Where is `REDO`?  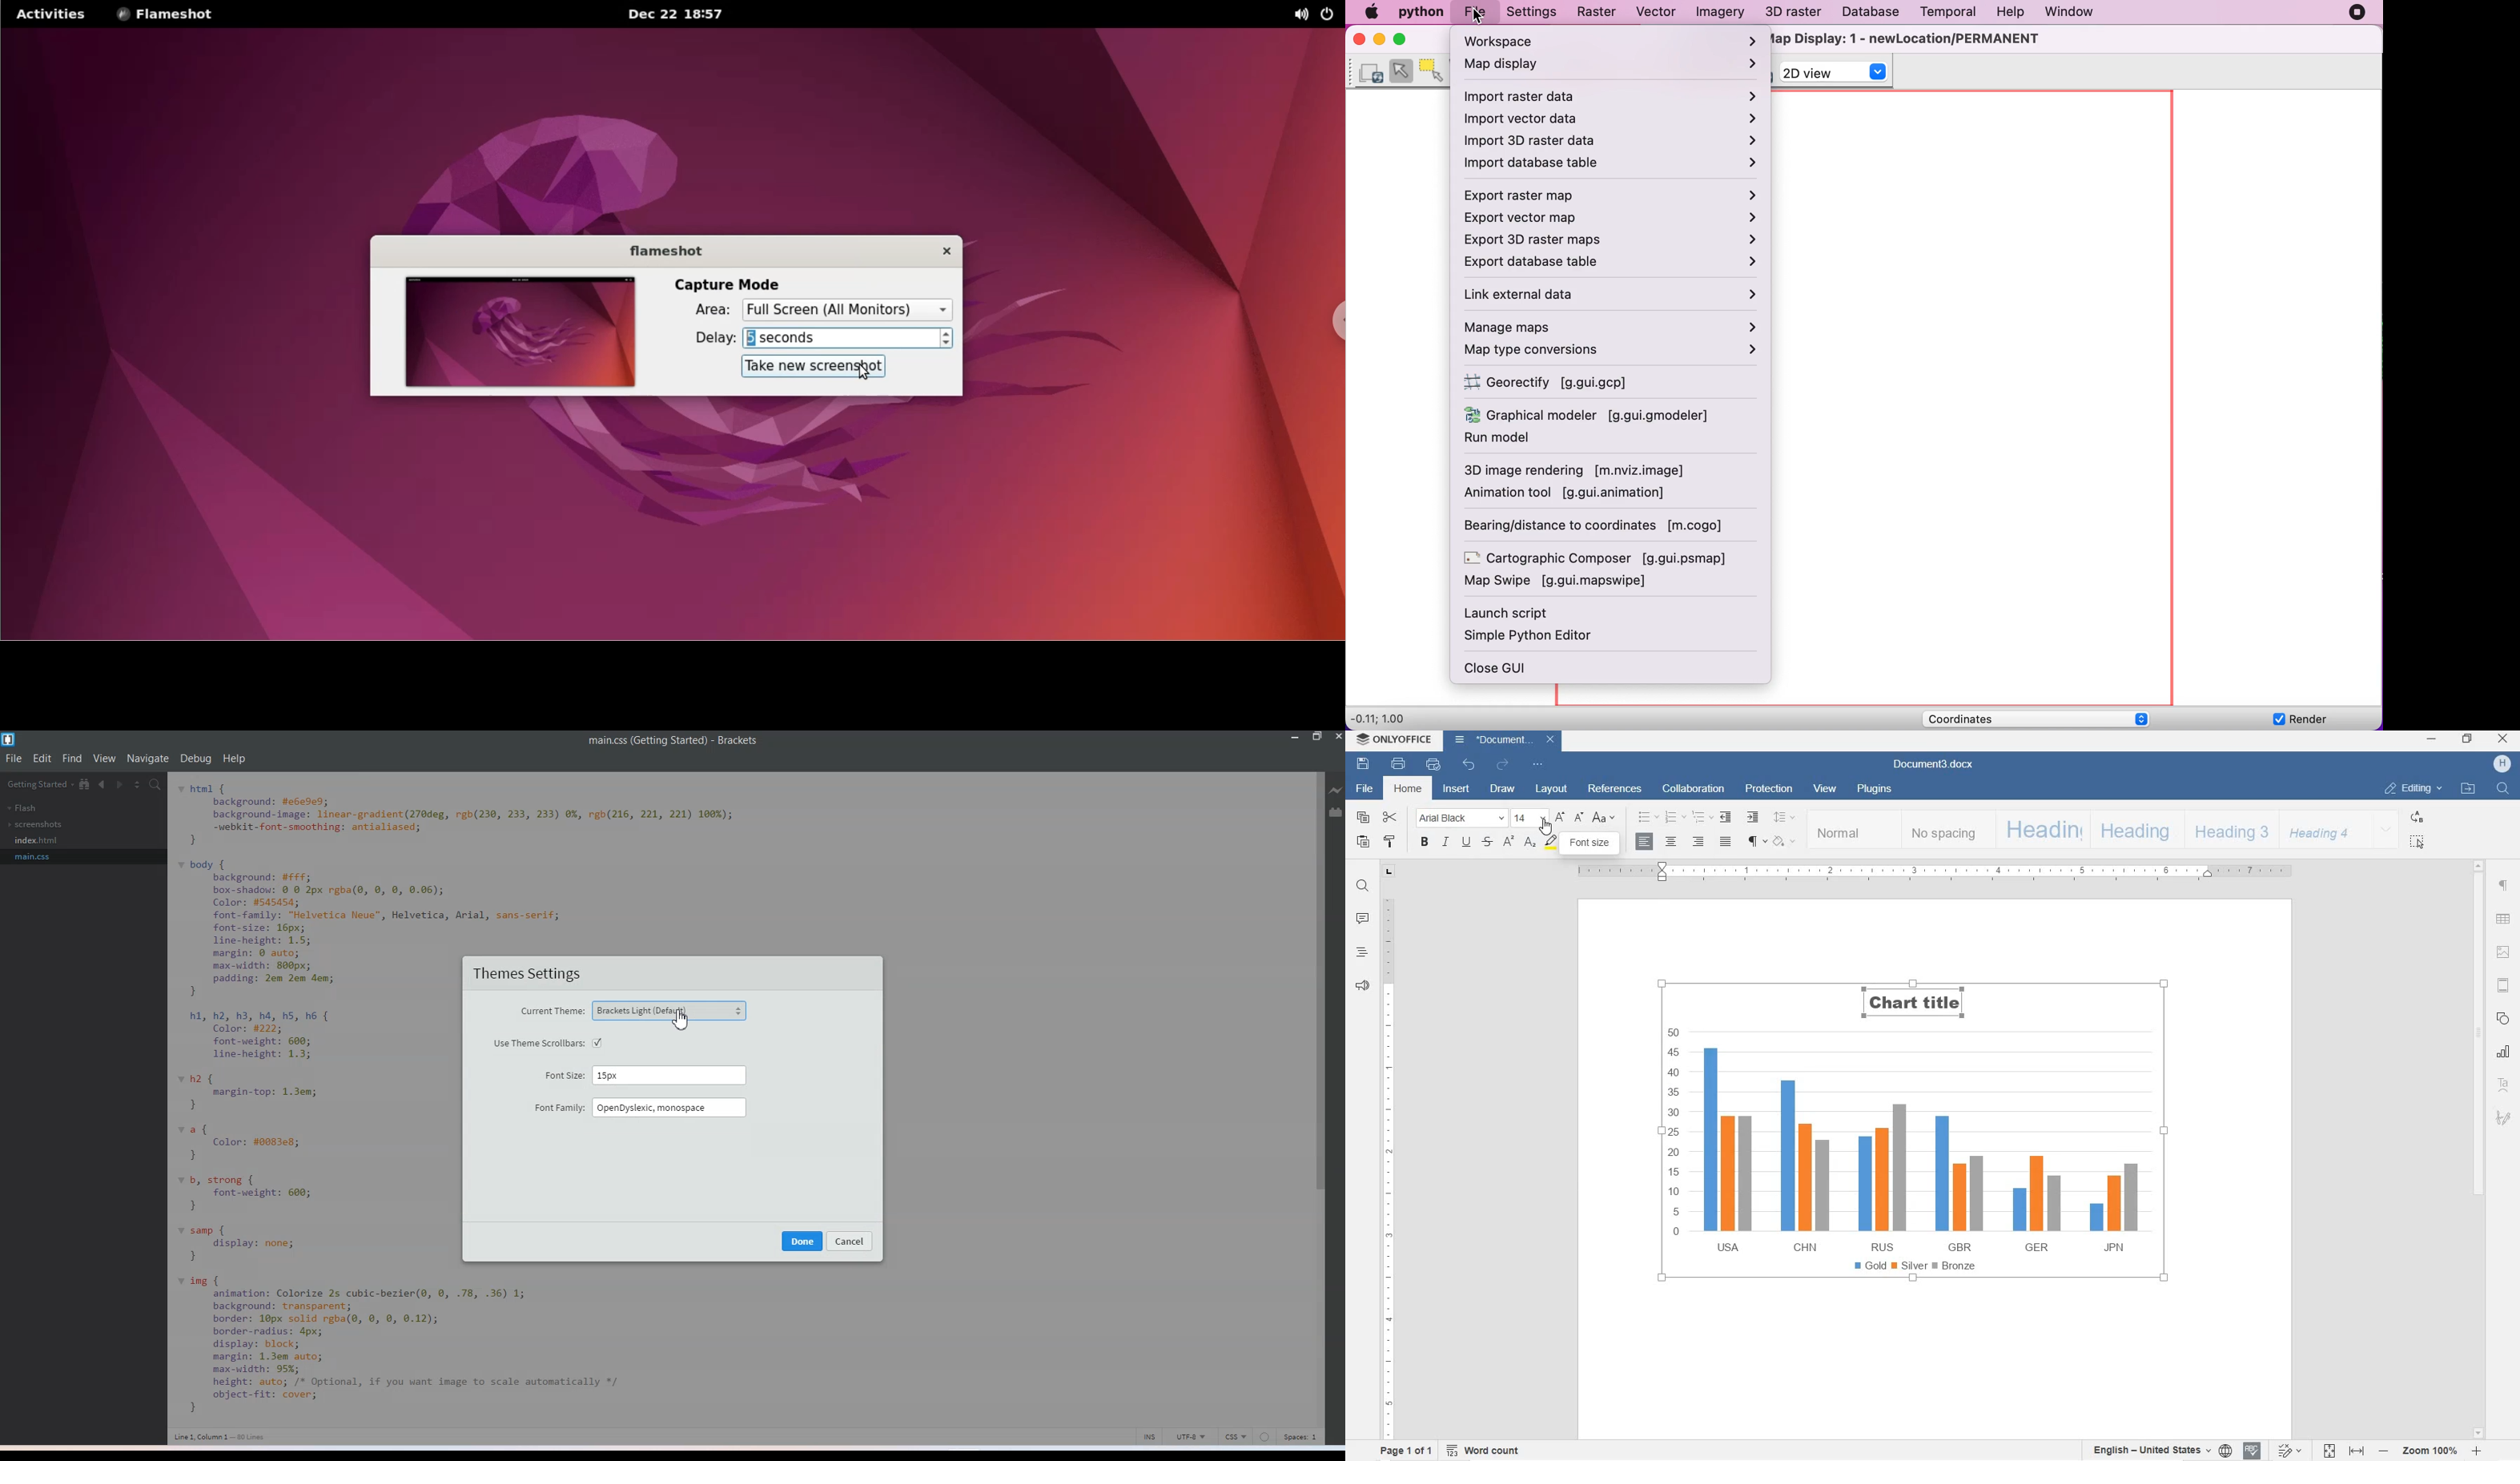 REDO is located at coordinates (1503, 764).